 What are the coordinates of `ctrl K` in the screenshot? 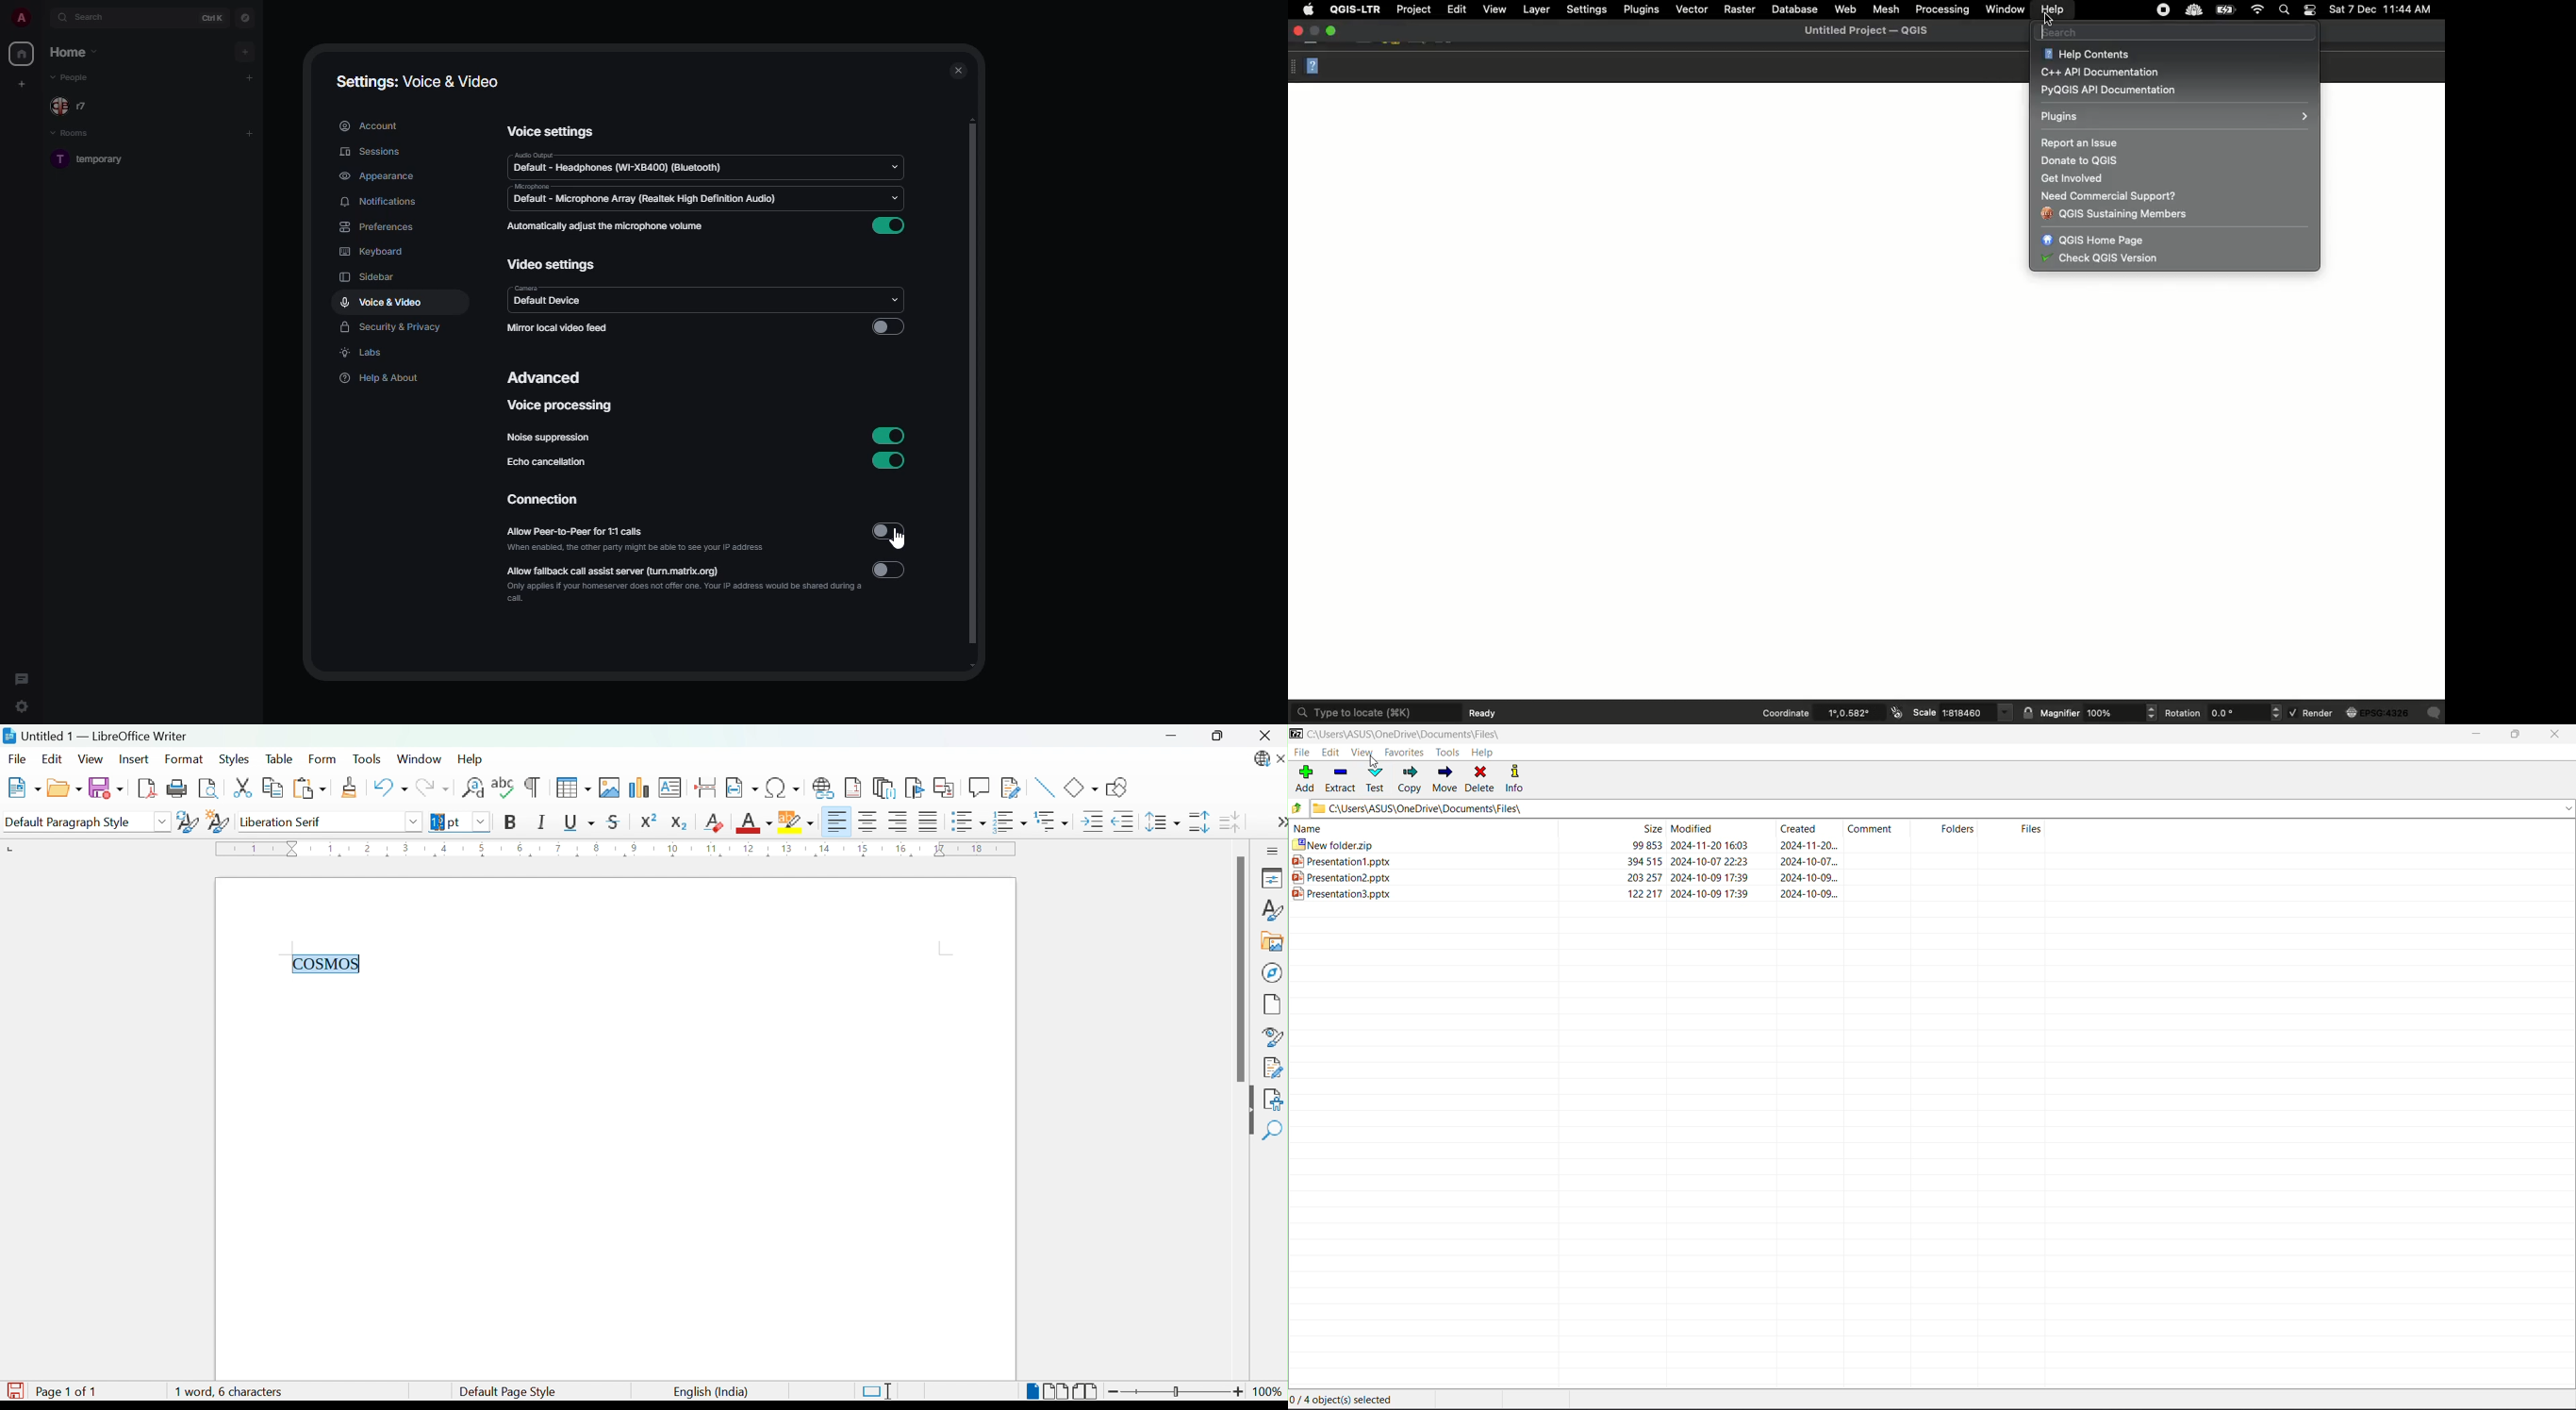 It's located at (212, 18).